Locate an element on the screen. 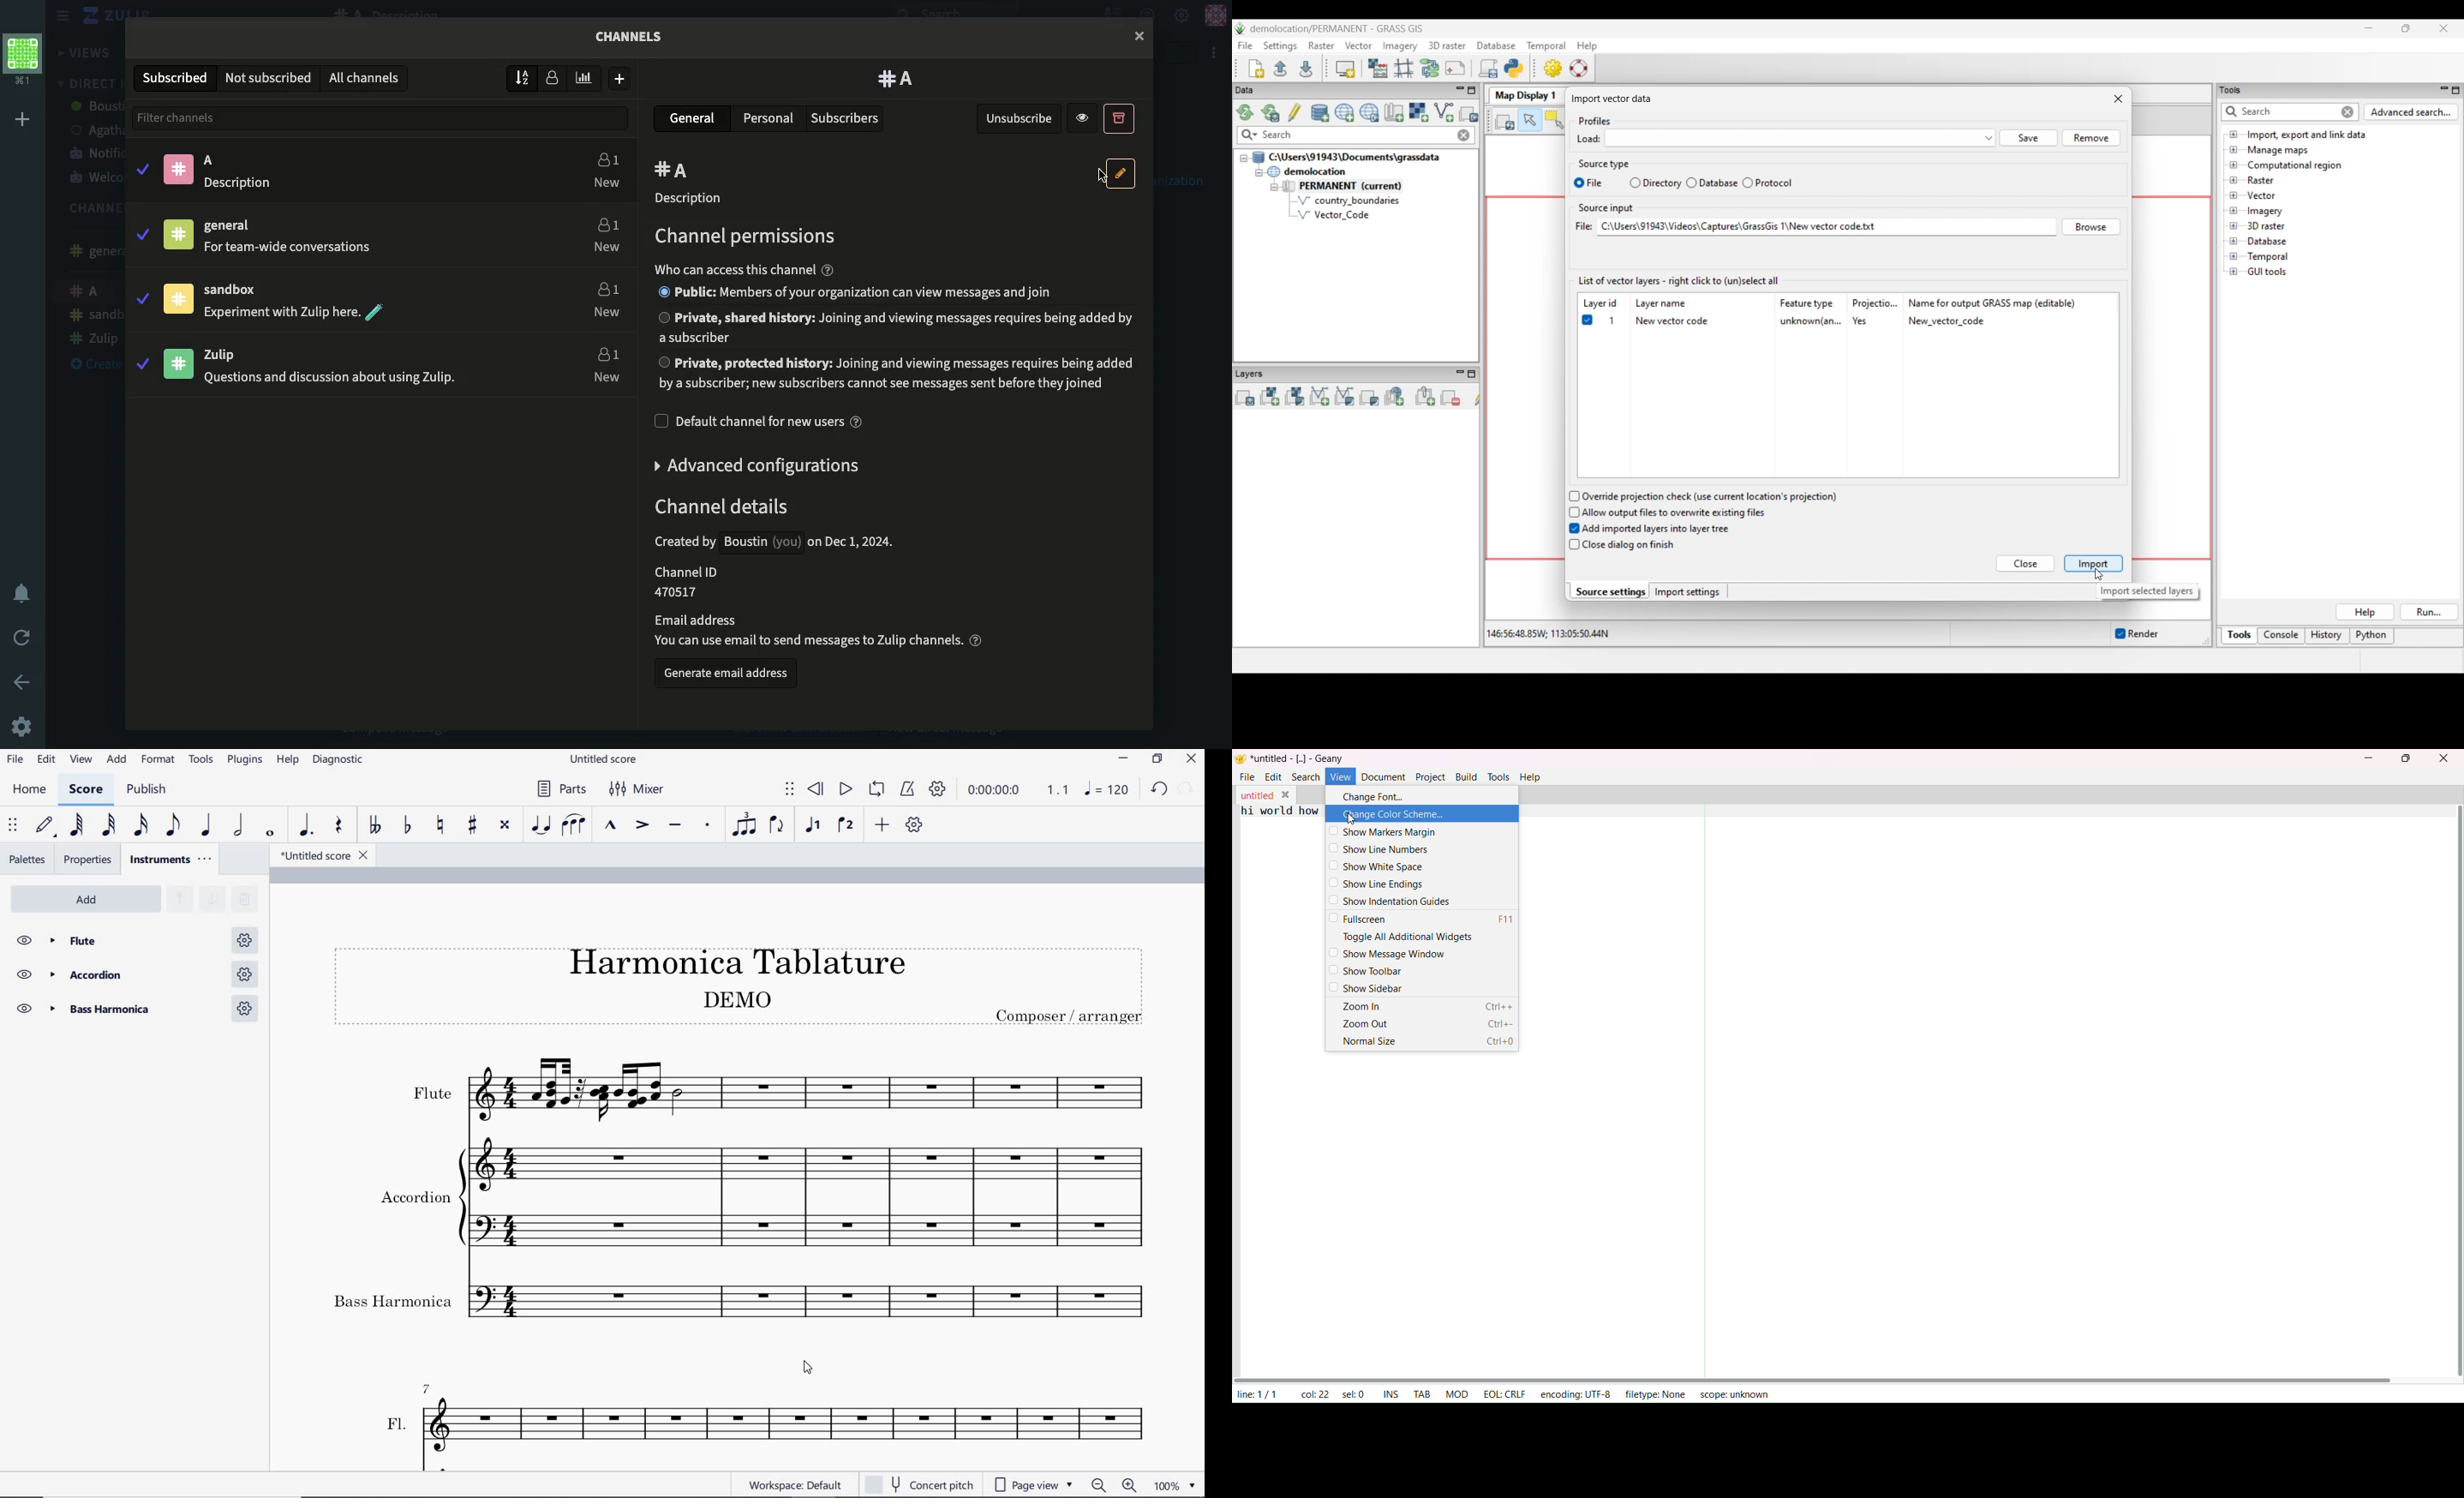 The height and width of the screenshot is (1512, 2464). VIEW is located at coordinates (82, 759).